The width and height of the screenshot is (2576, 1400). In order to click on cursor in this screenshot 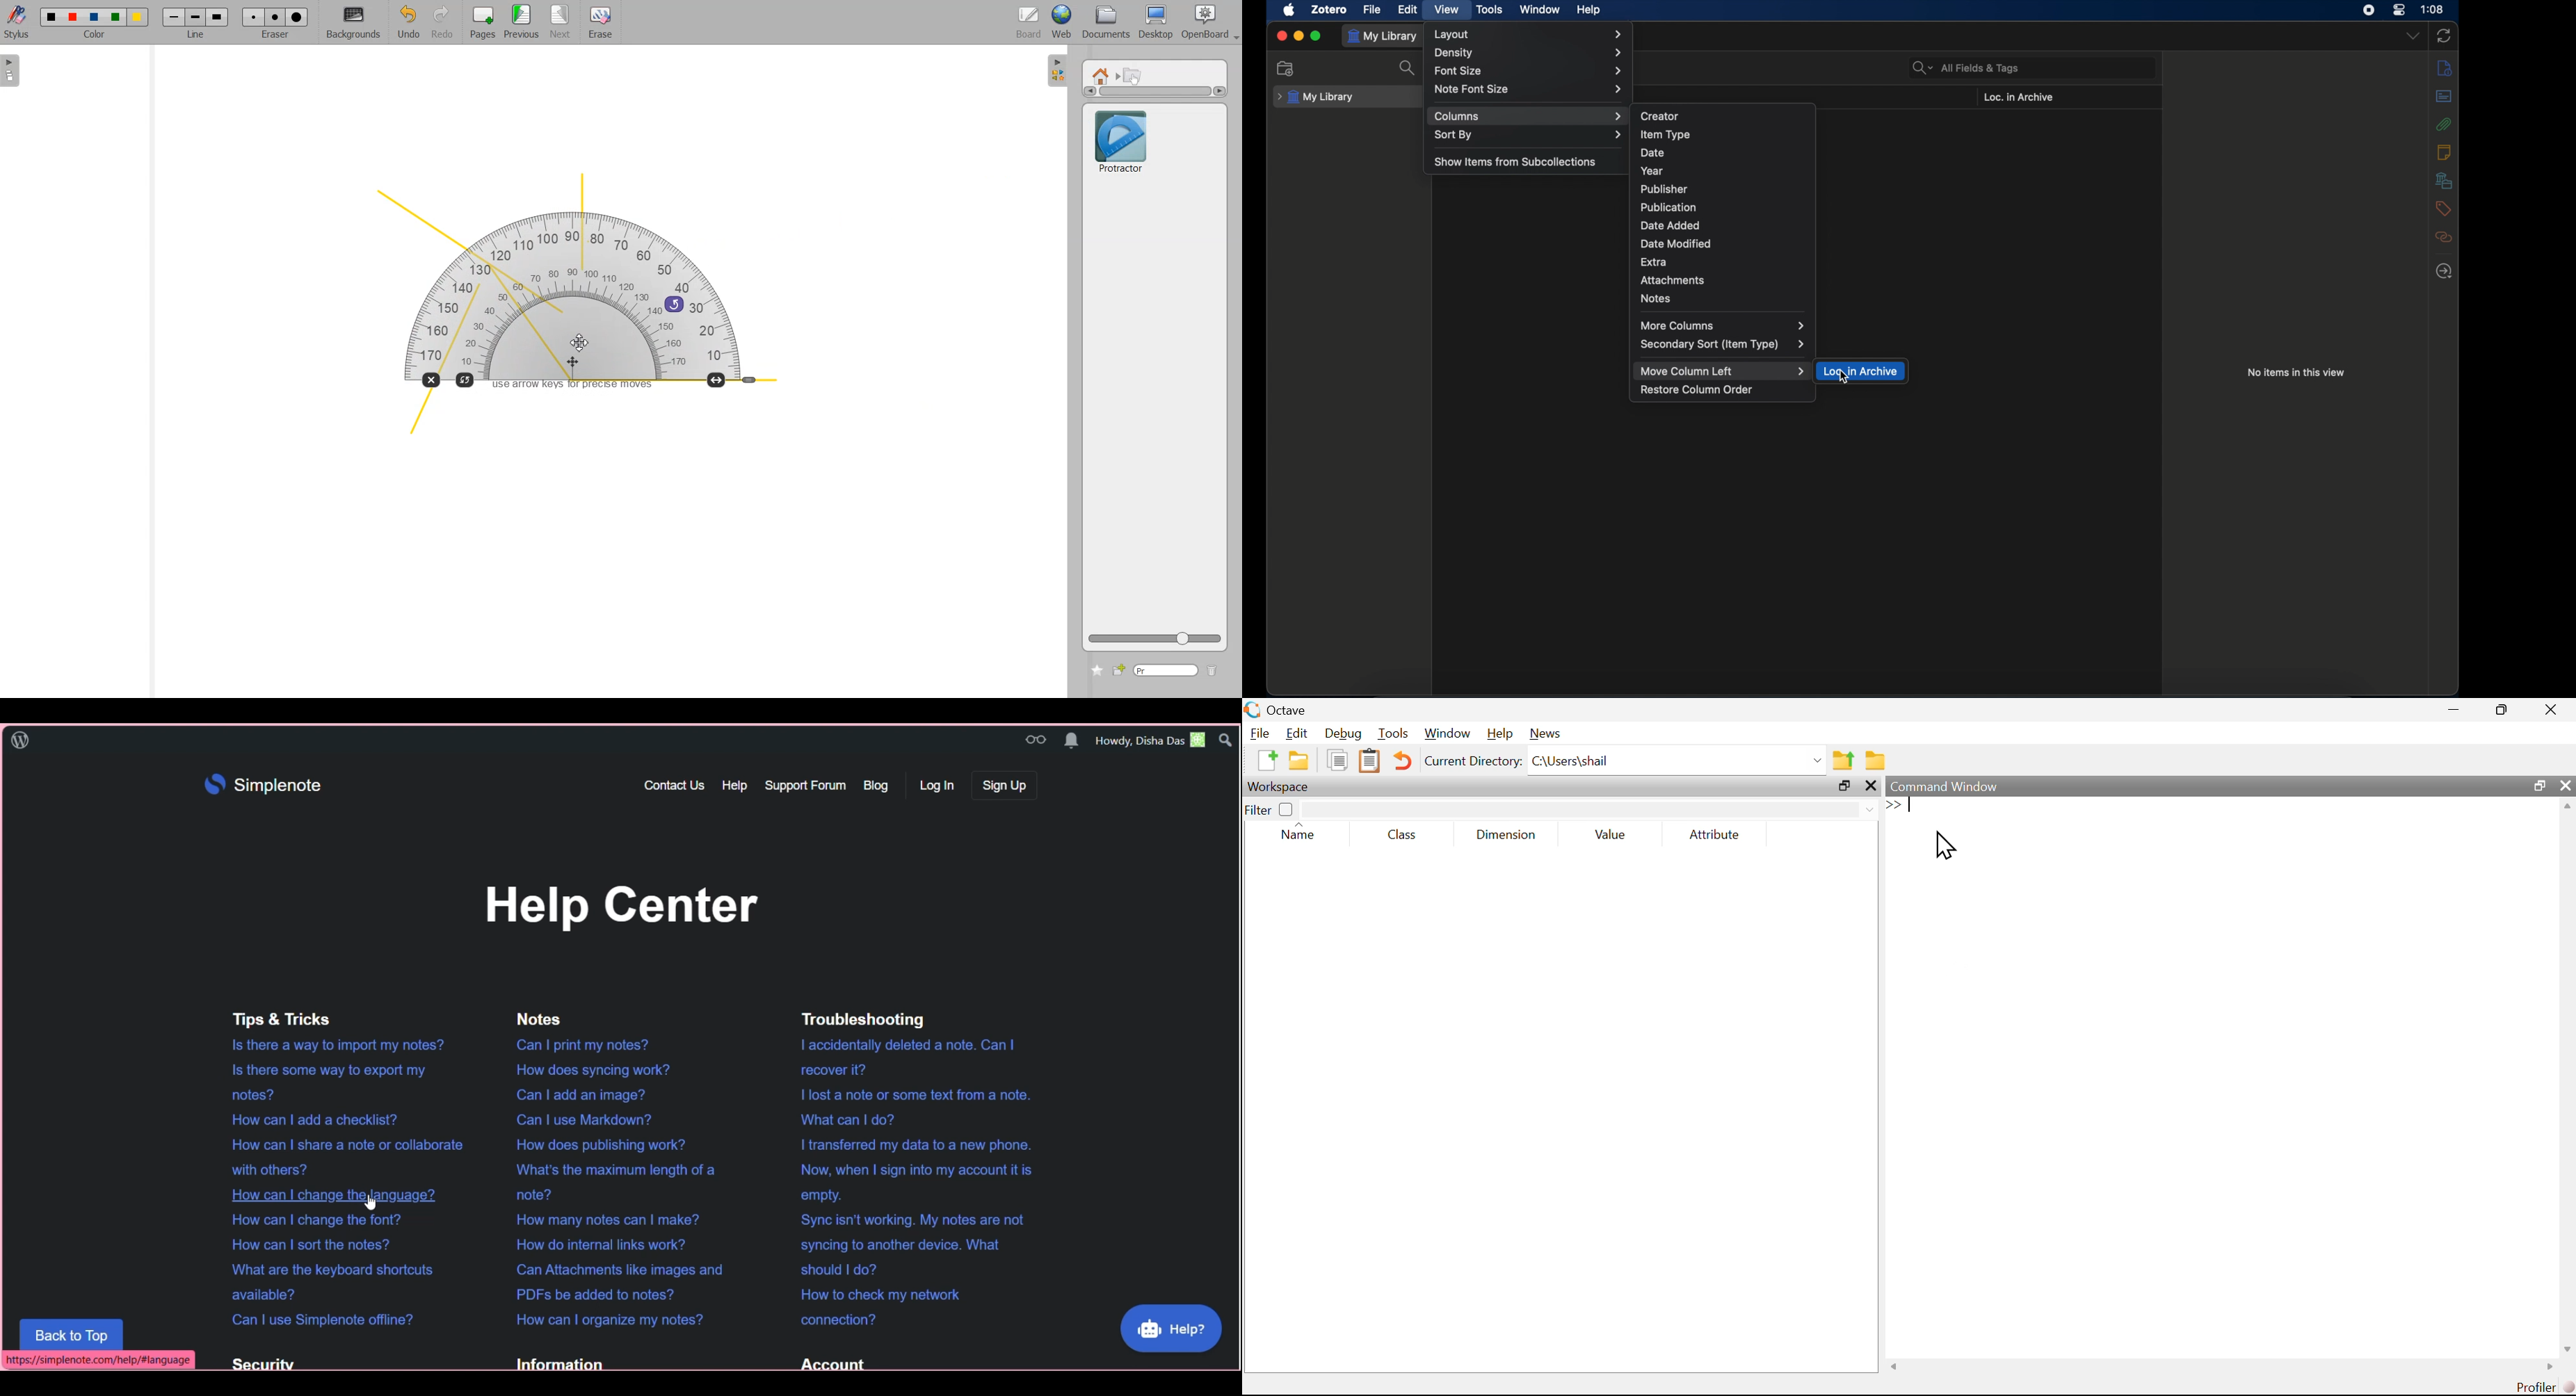, I will do `click(370, 1205)`.